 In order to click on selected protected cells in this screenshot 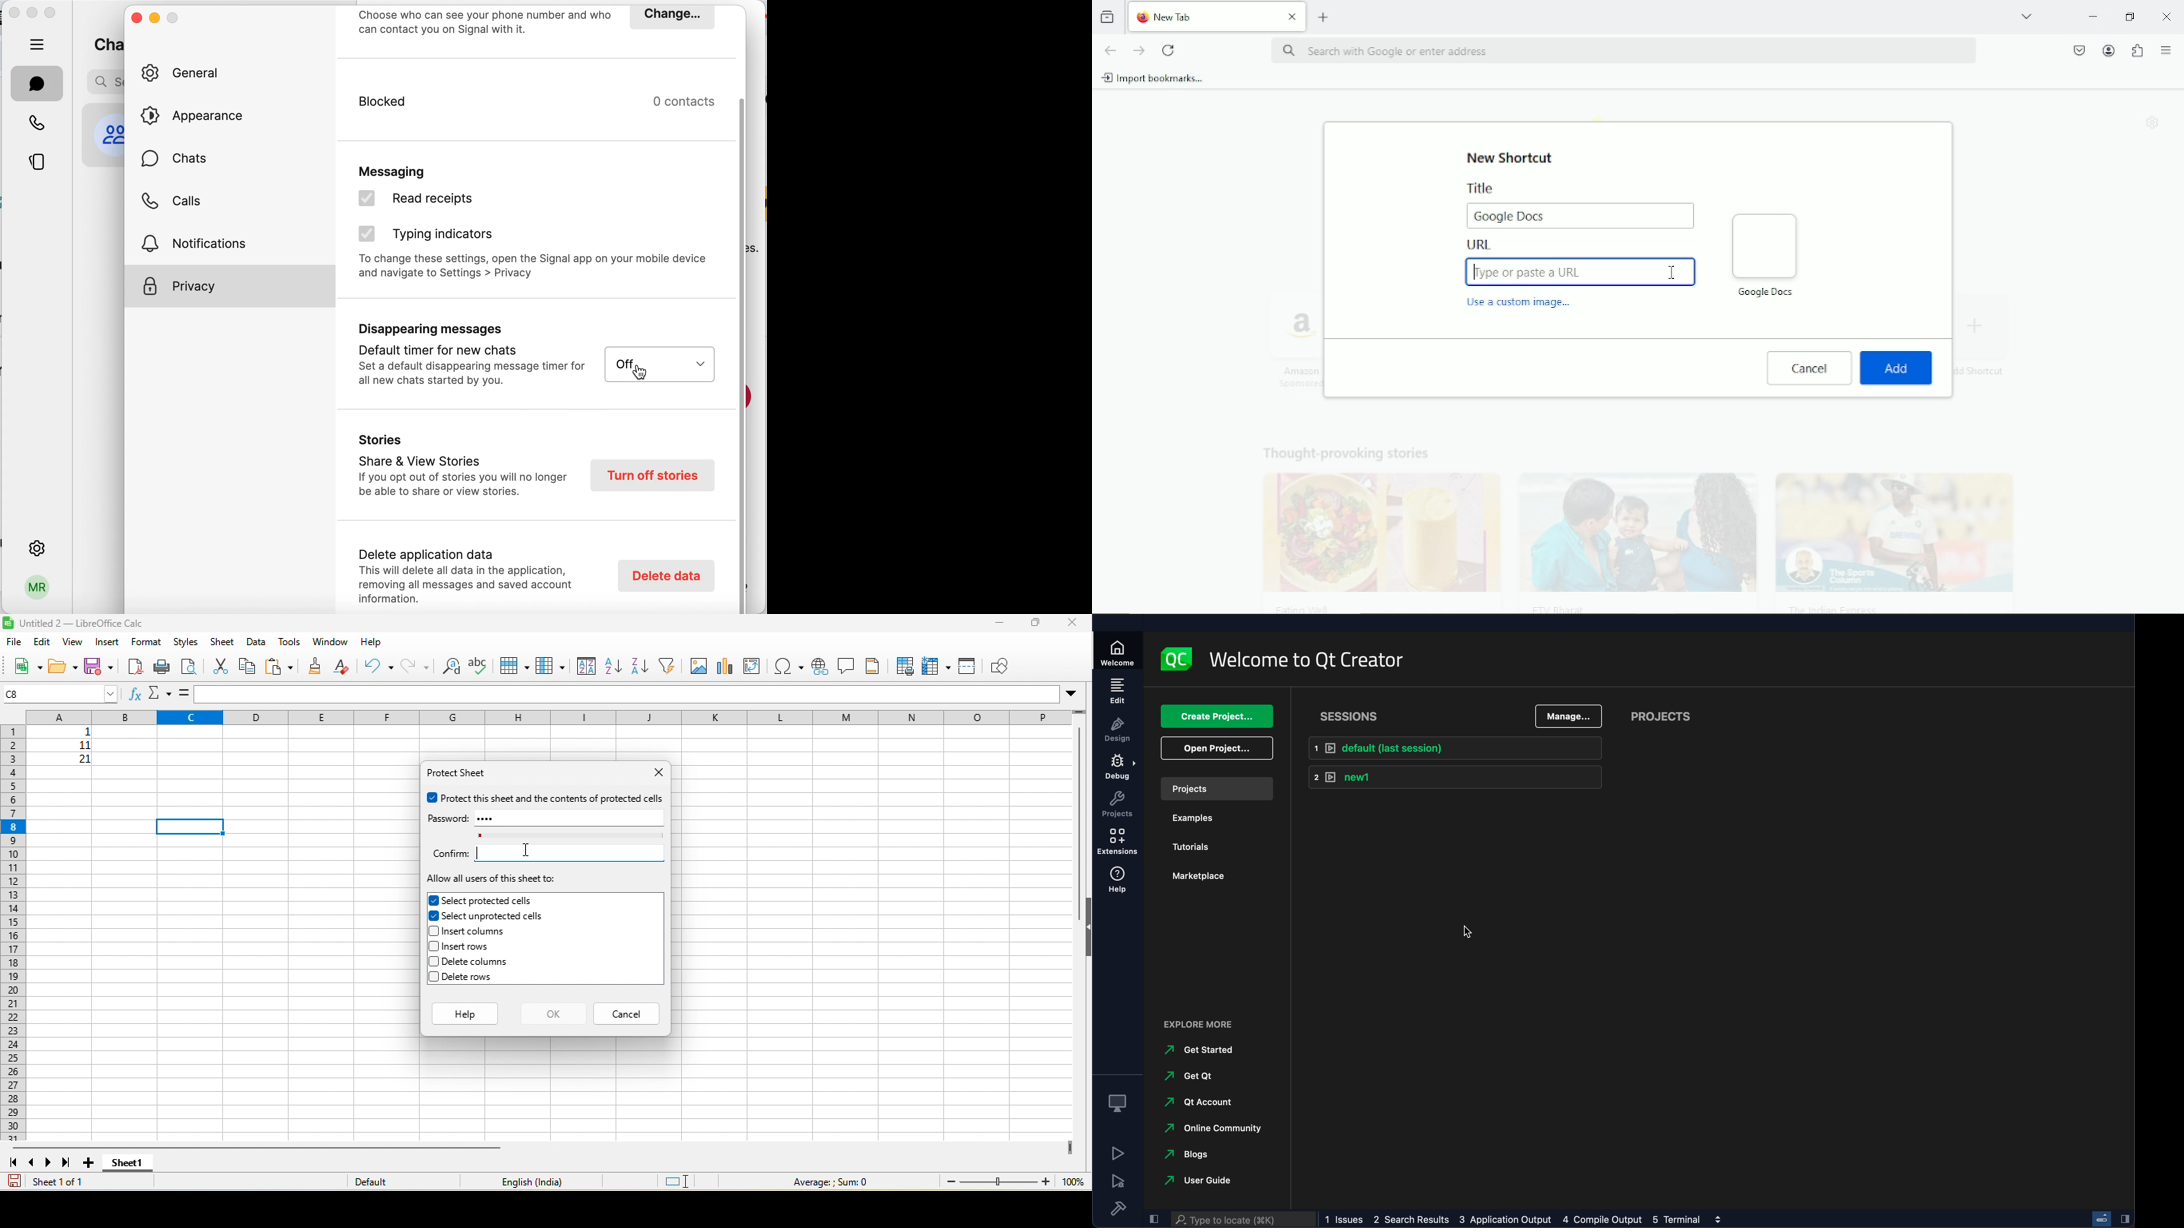, I will do `click(488, 900)`.